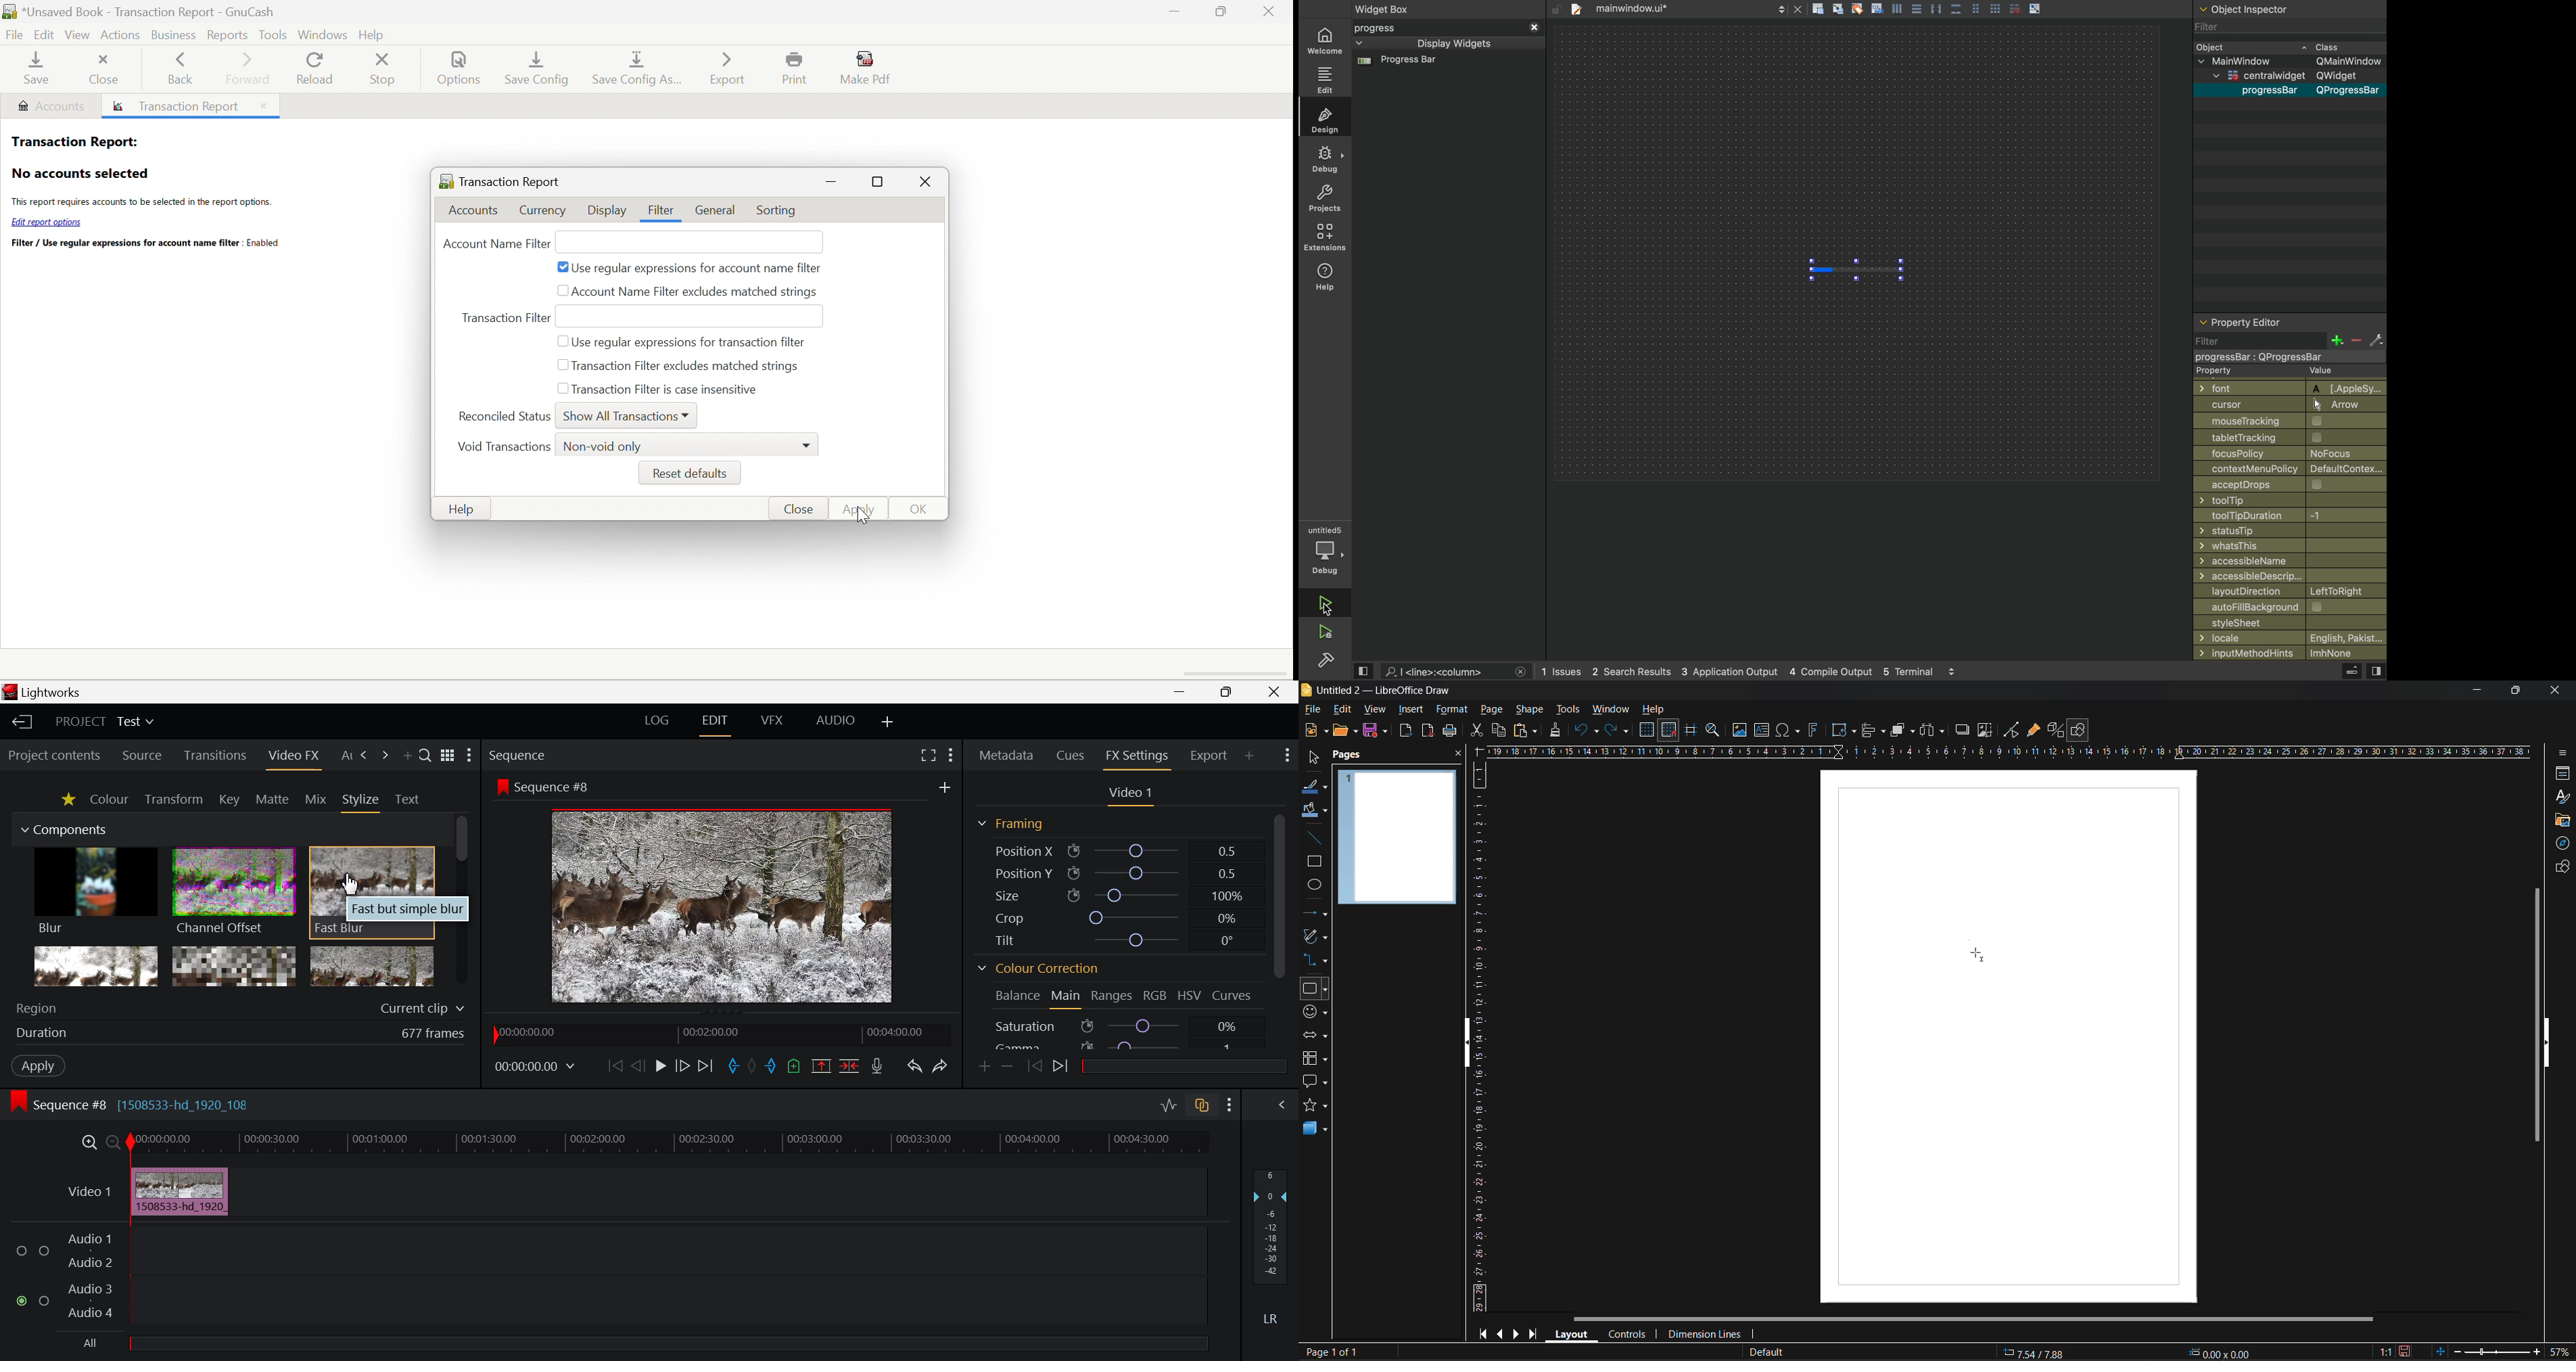  I want to click on align objects, so click(1875, 732).